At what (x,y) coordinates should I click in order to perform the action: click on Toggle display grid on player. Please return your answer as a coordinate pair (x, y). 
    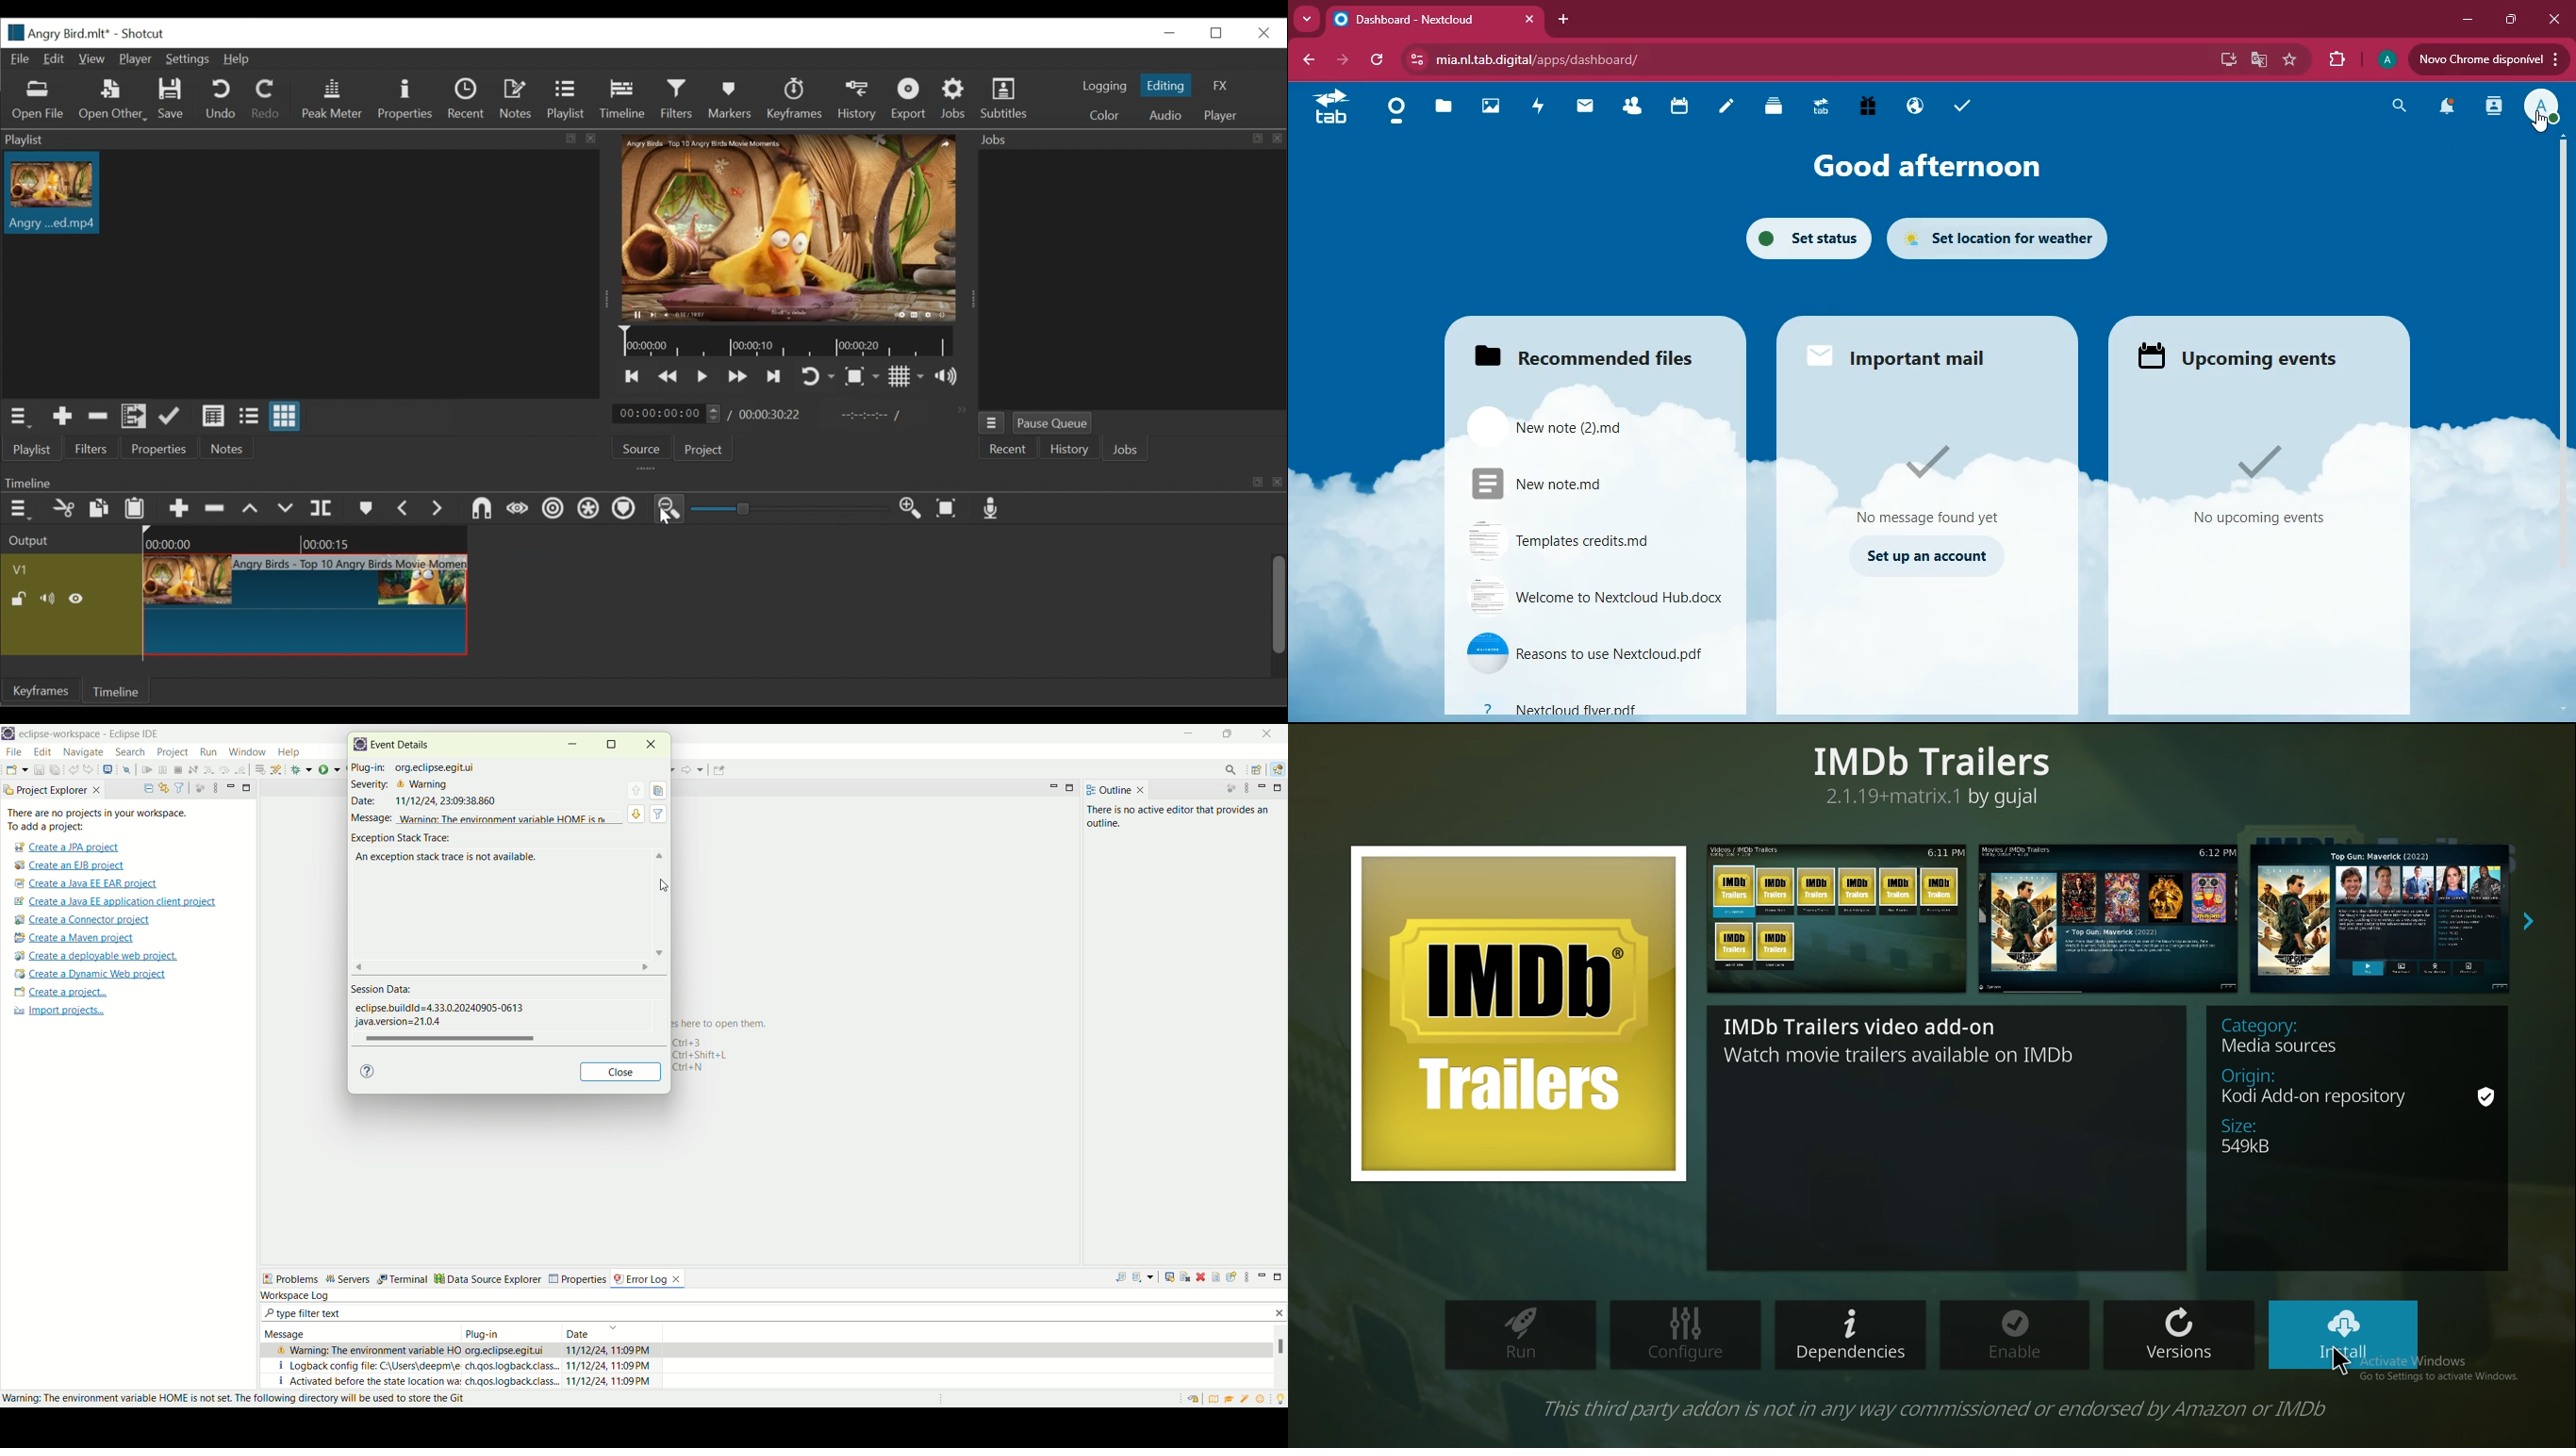
    Looking at the image, I should click on (907, 375).